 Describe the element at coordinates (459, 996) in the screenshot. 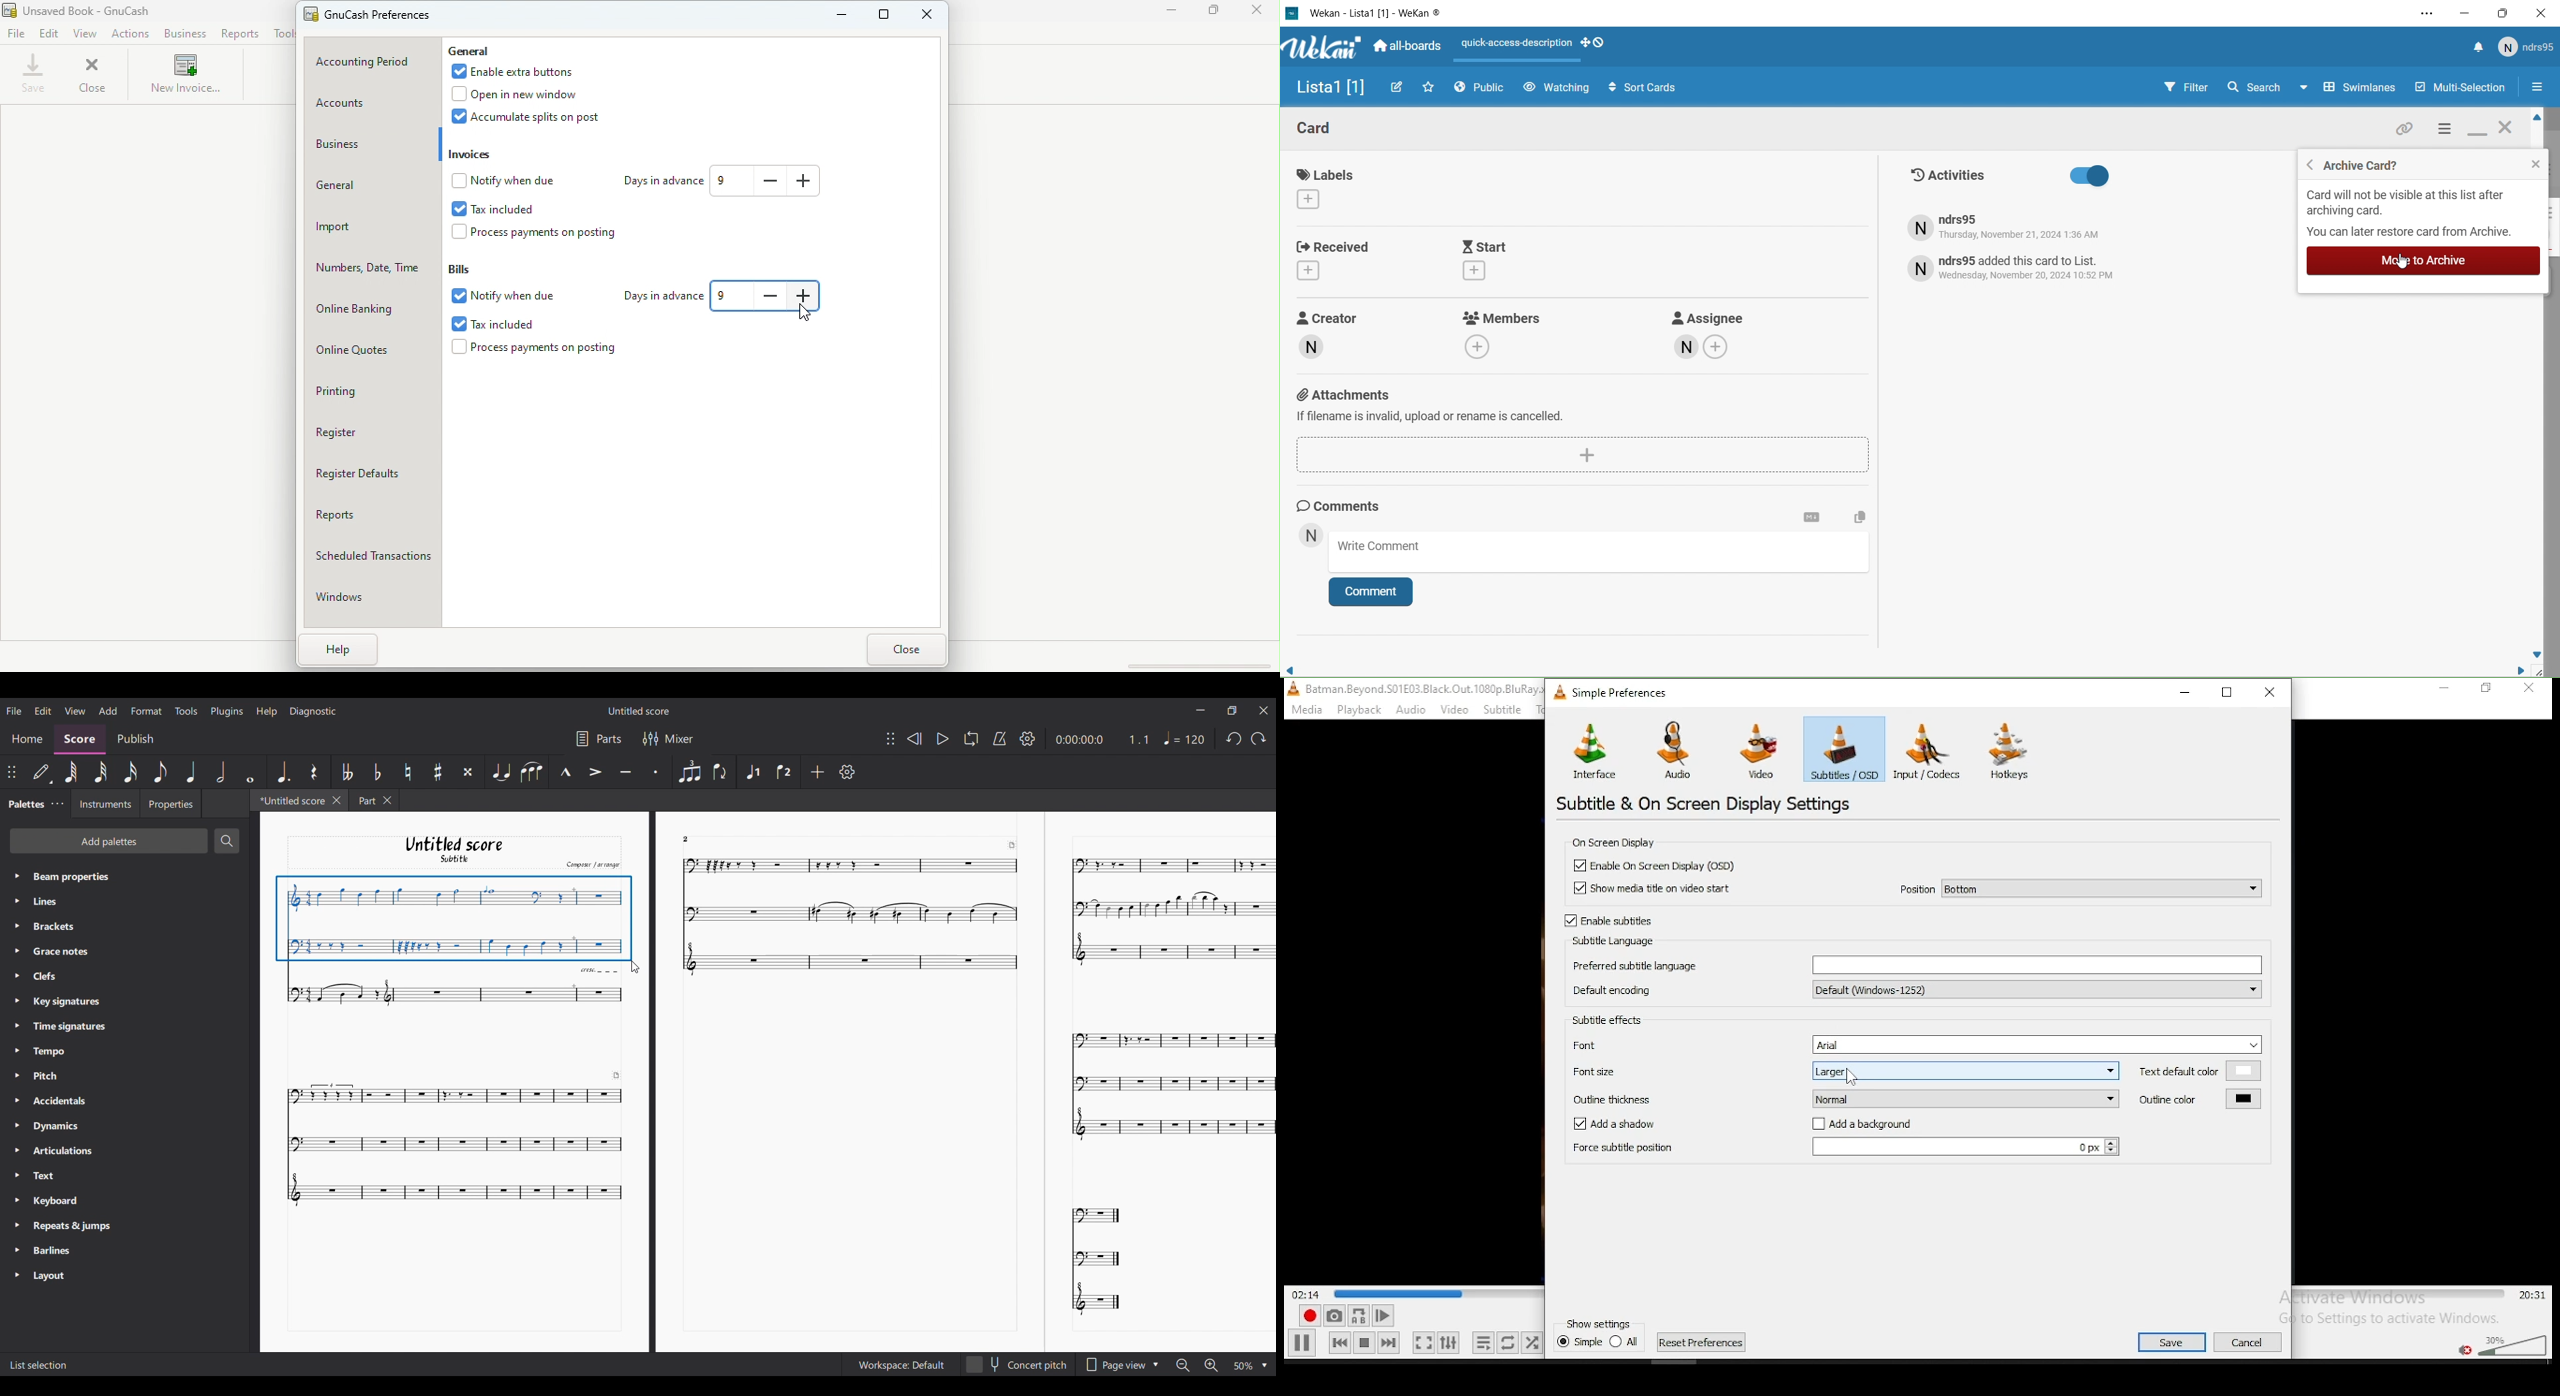

I see `` at that location.